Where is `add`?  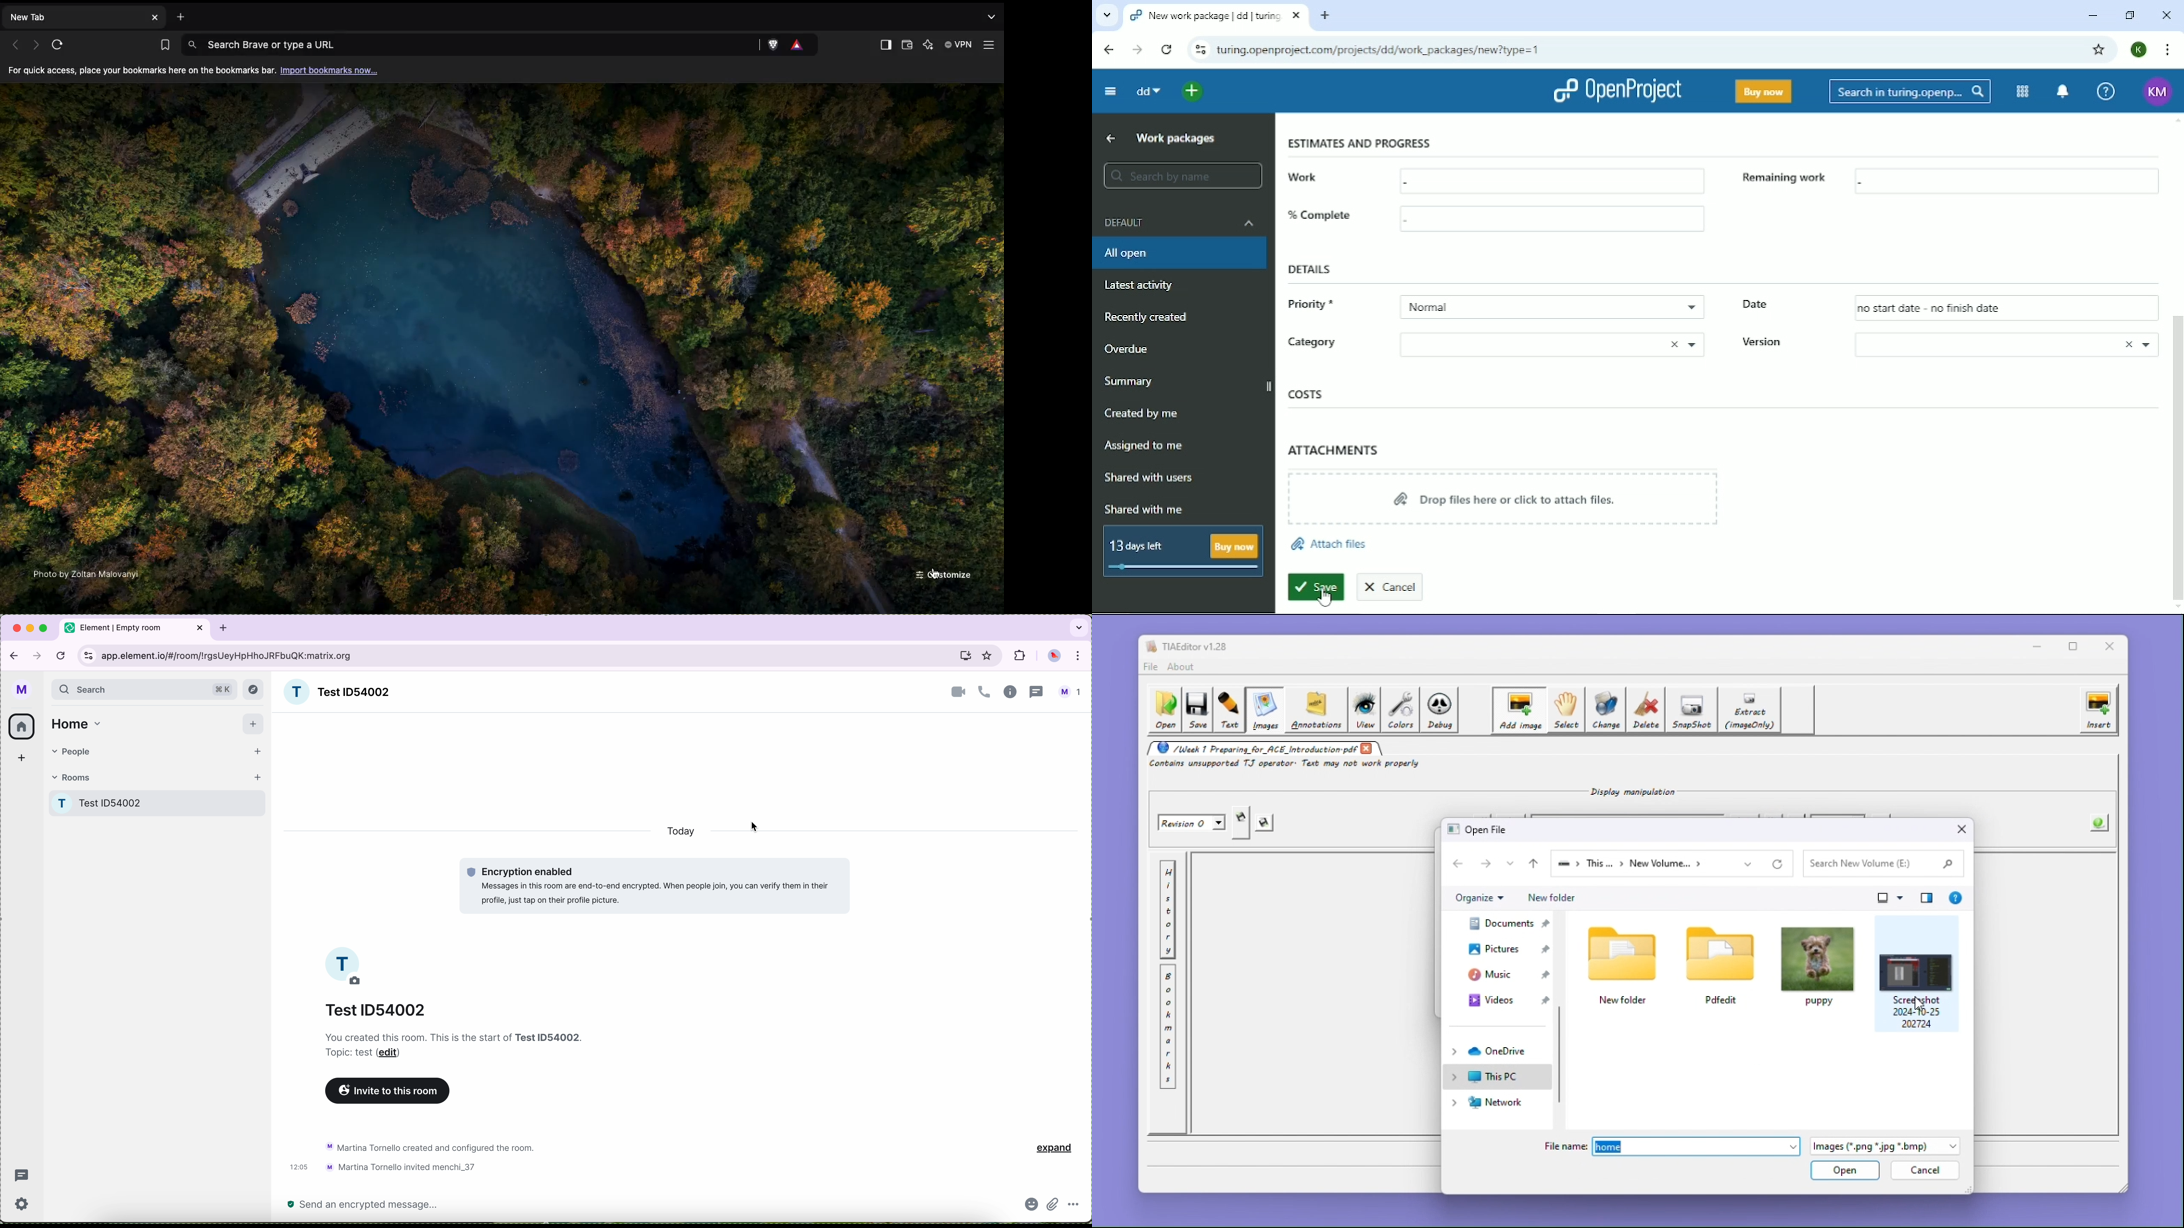
add is located at coordinates (21, 759).